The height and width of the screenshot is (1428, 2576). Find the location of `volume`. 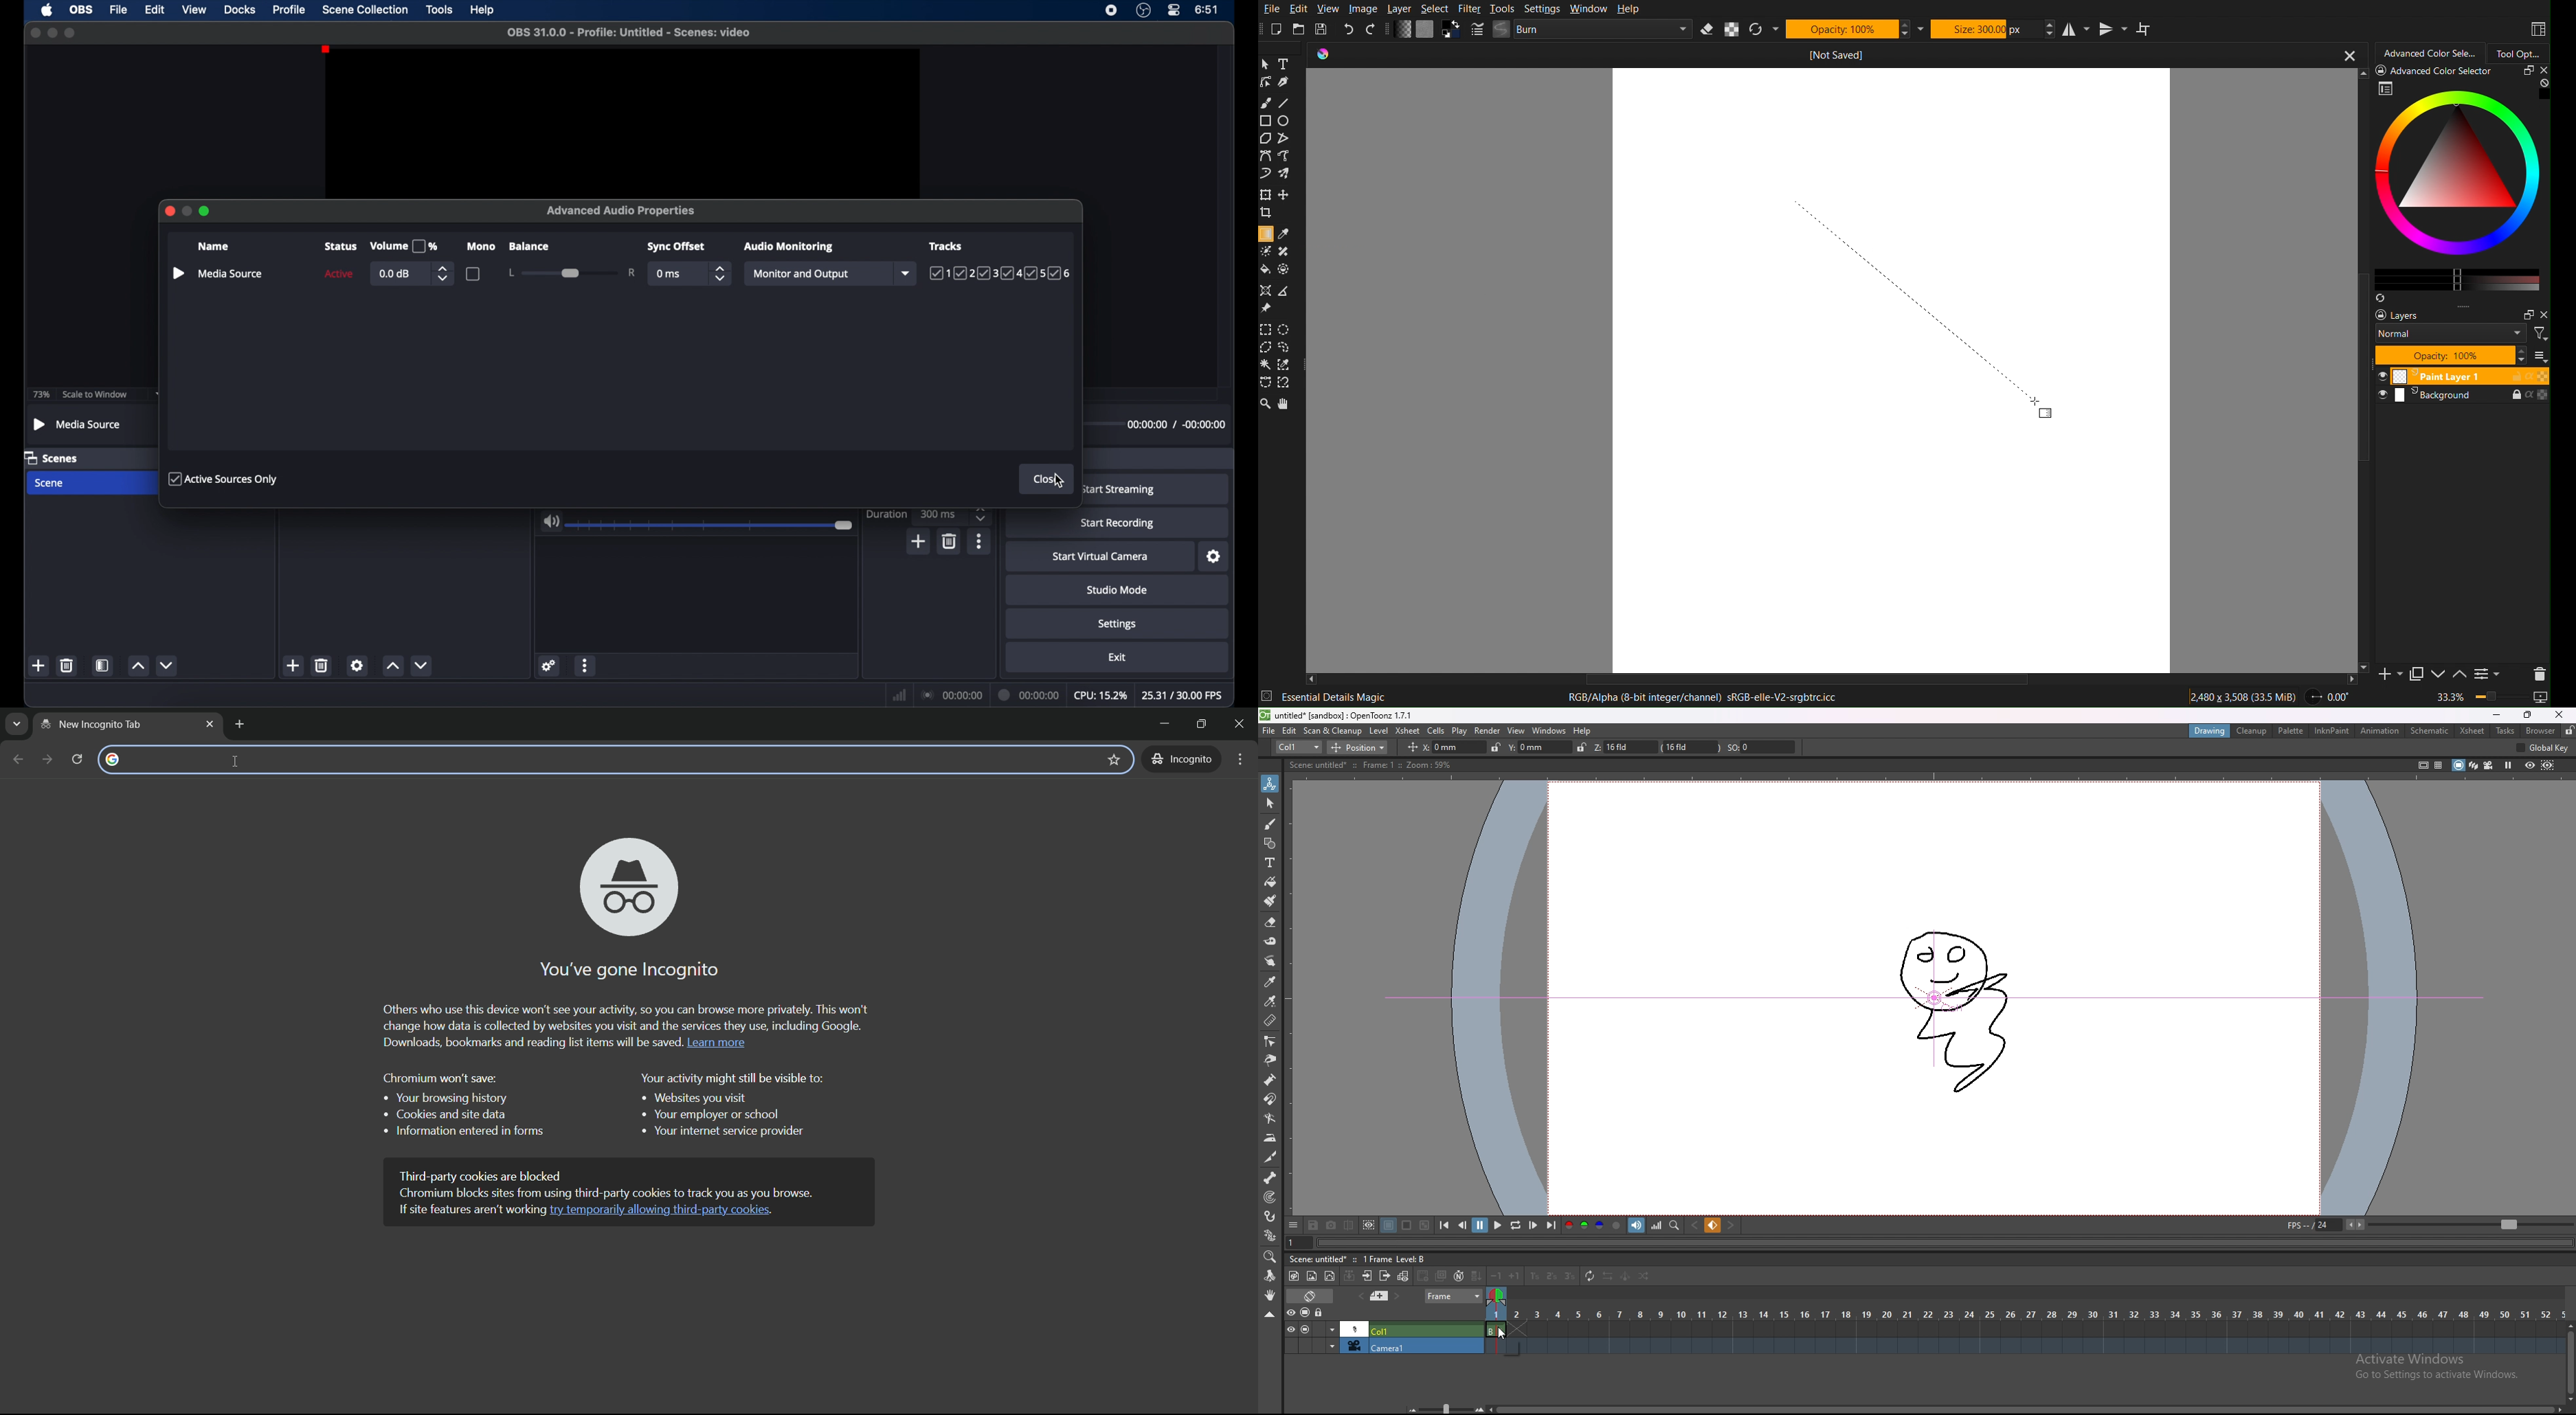

volume is located at coordinates (404, 246).